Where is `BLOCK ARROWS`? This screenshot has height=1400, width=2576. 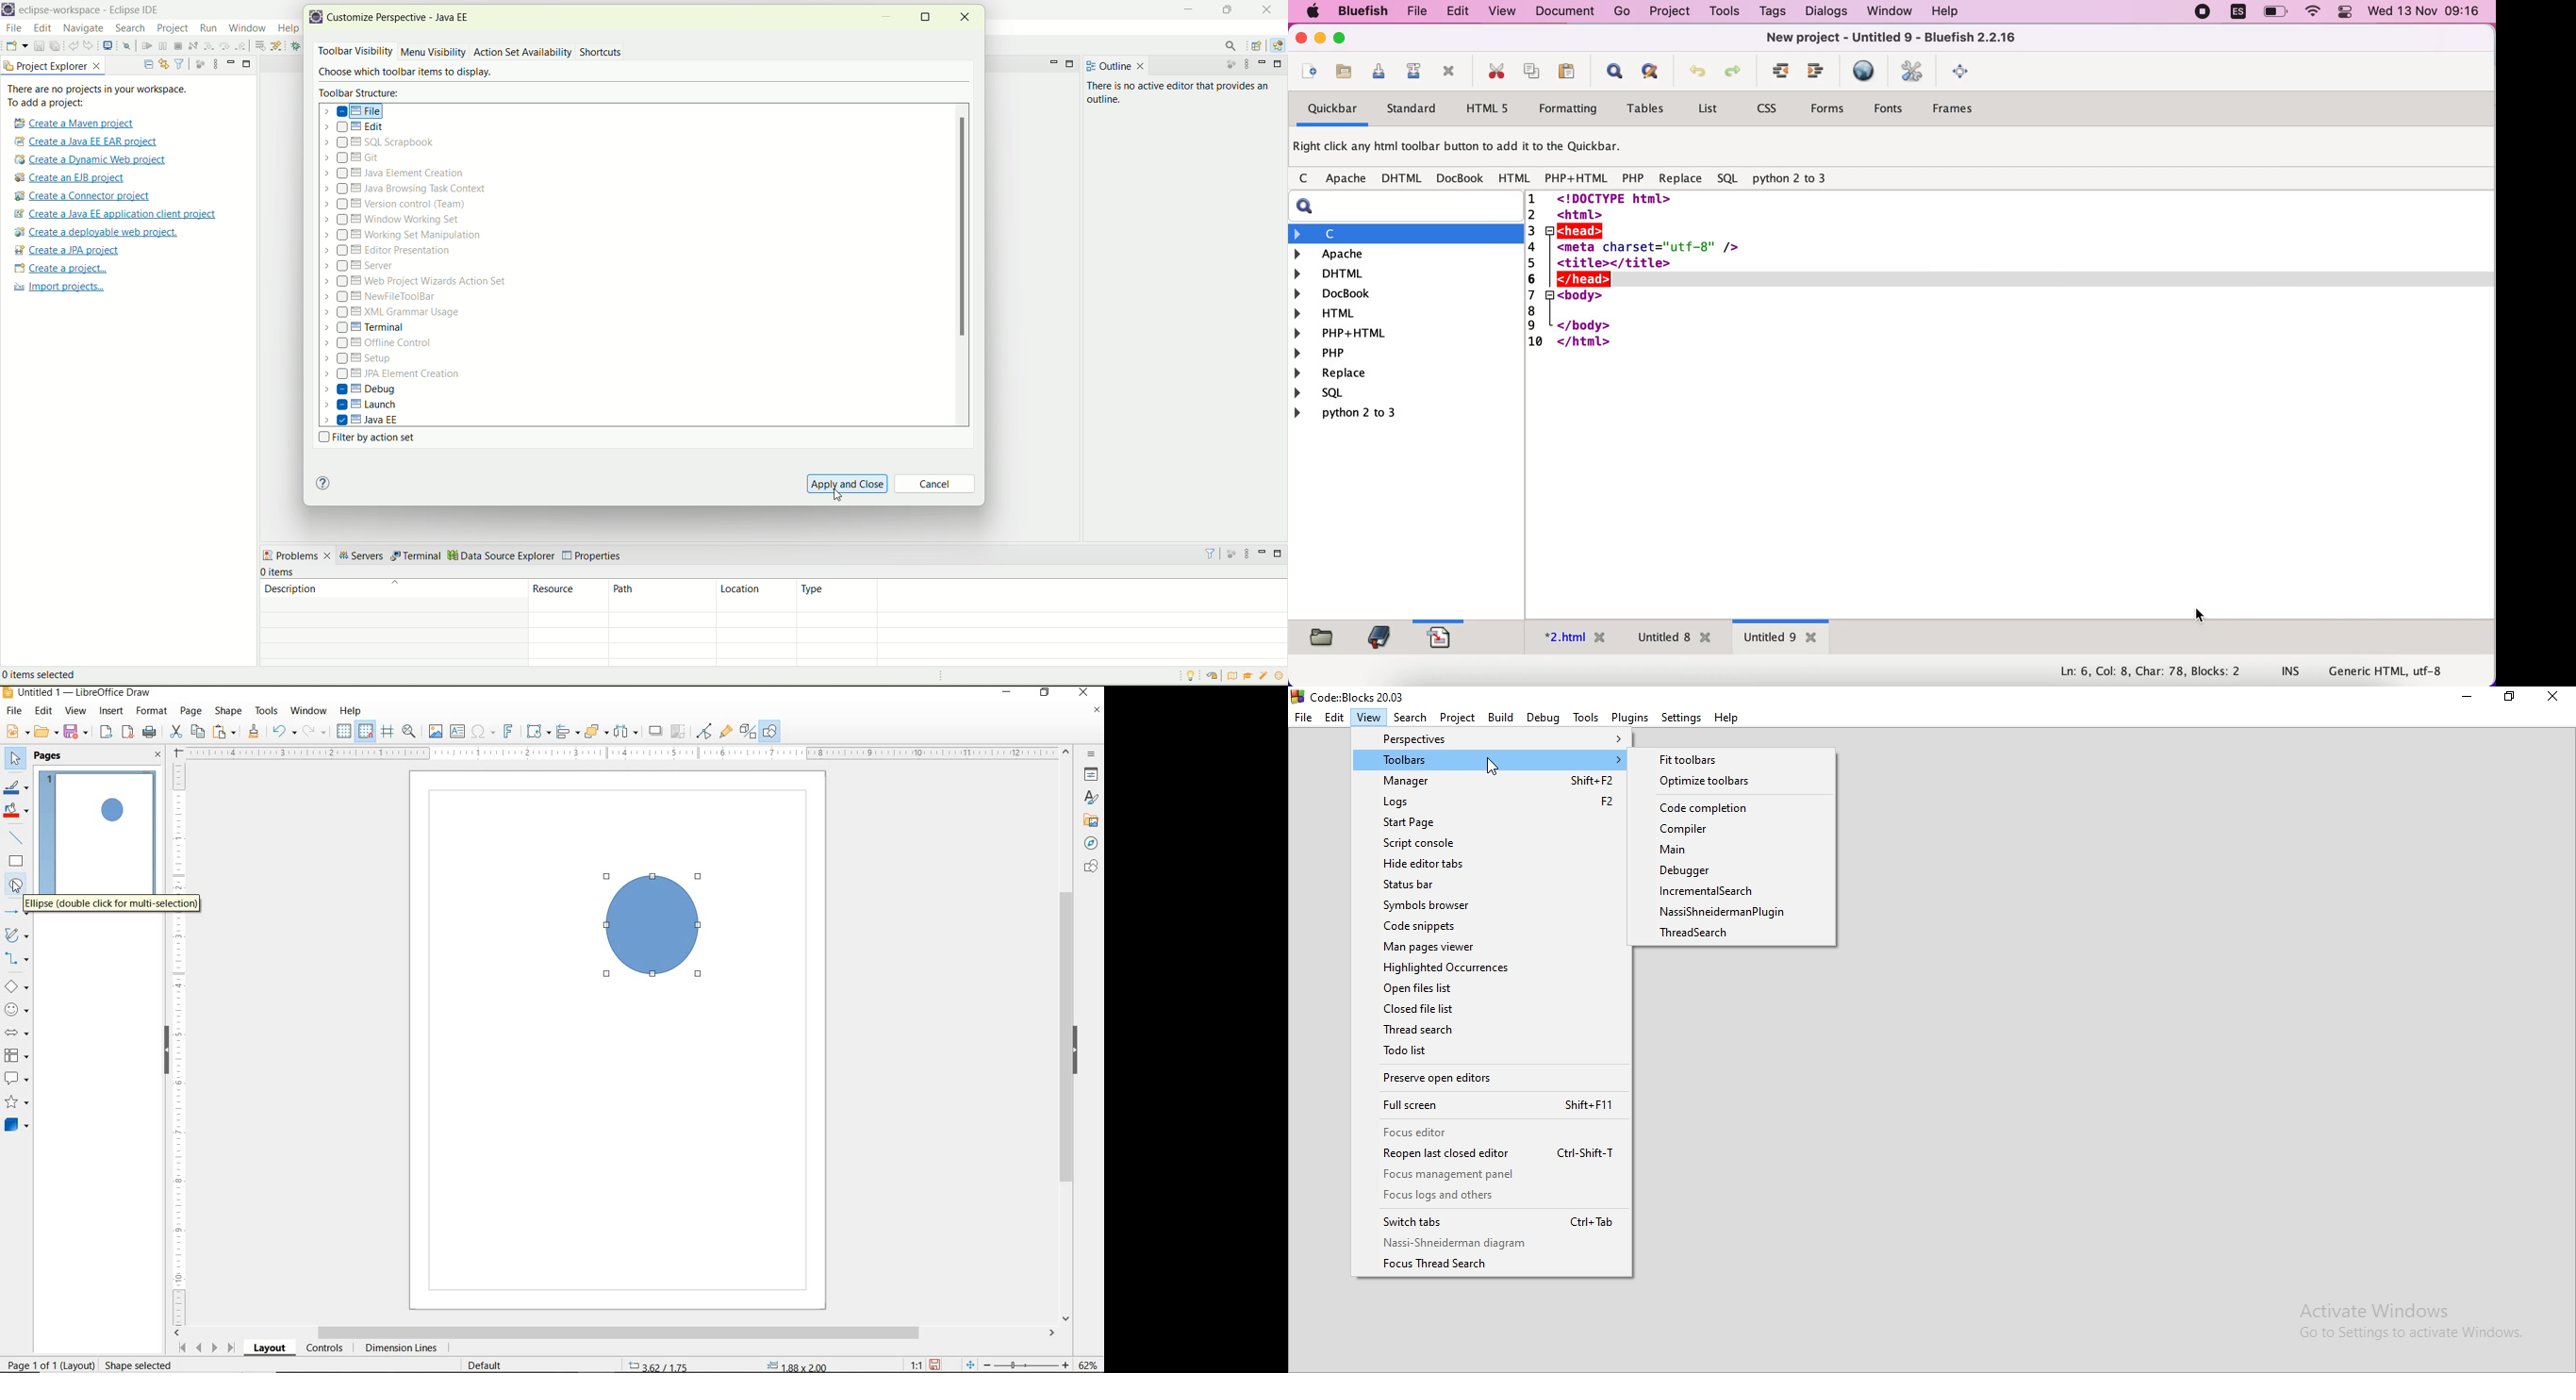
BLOCK ARROWS is located at coordinates (16, 1030).